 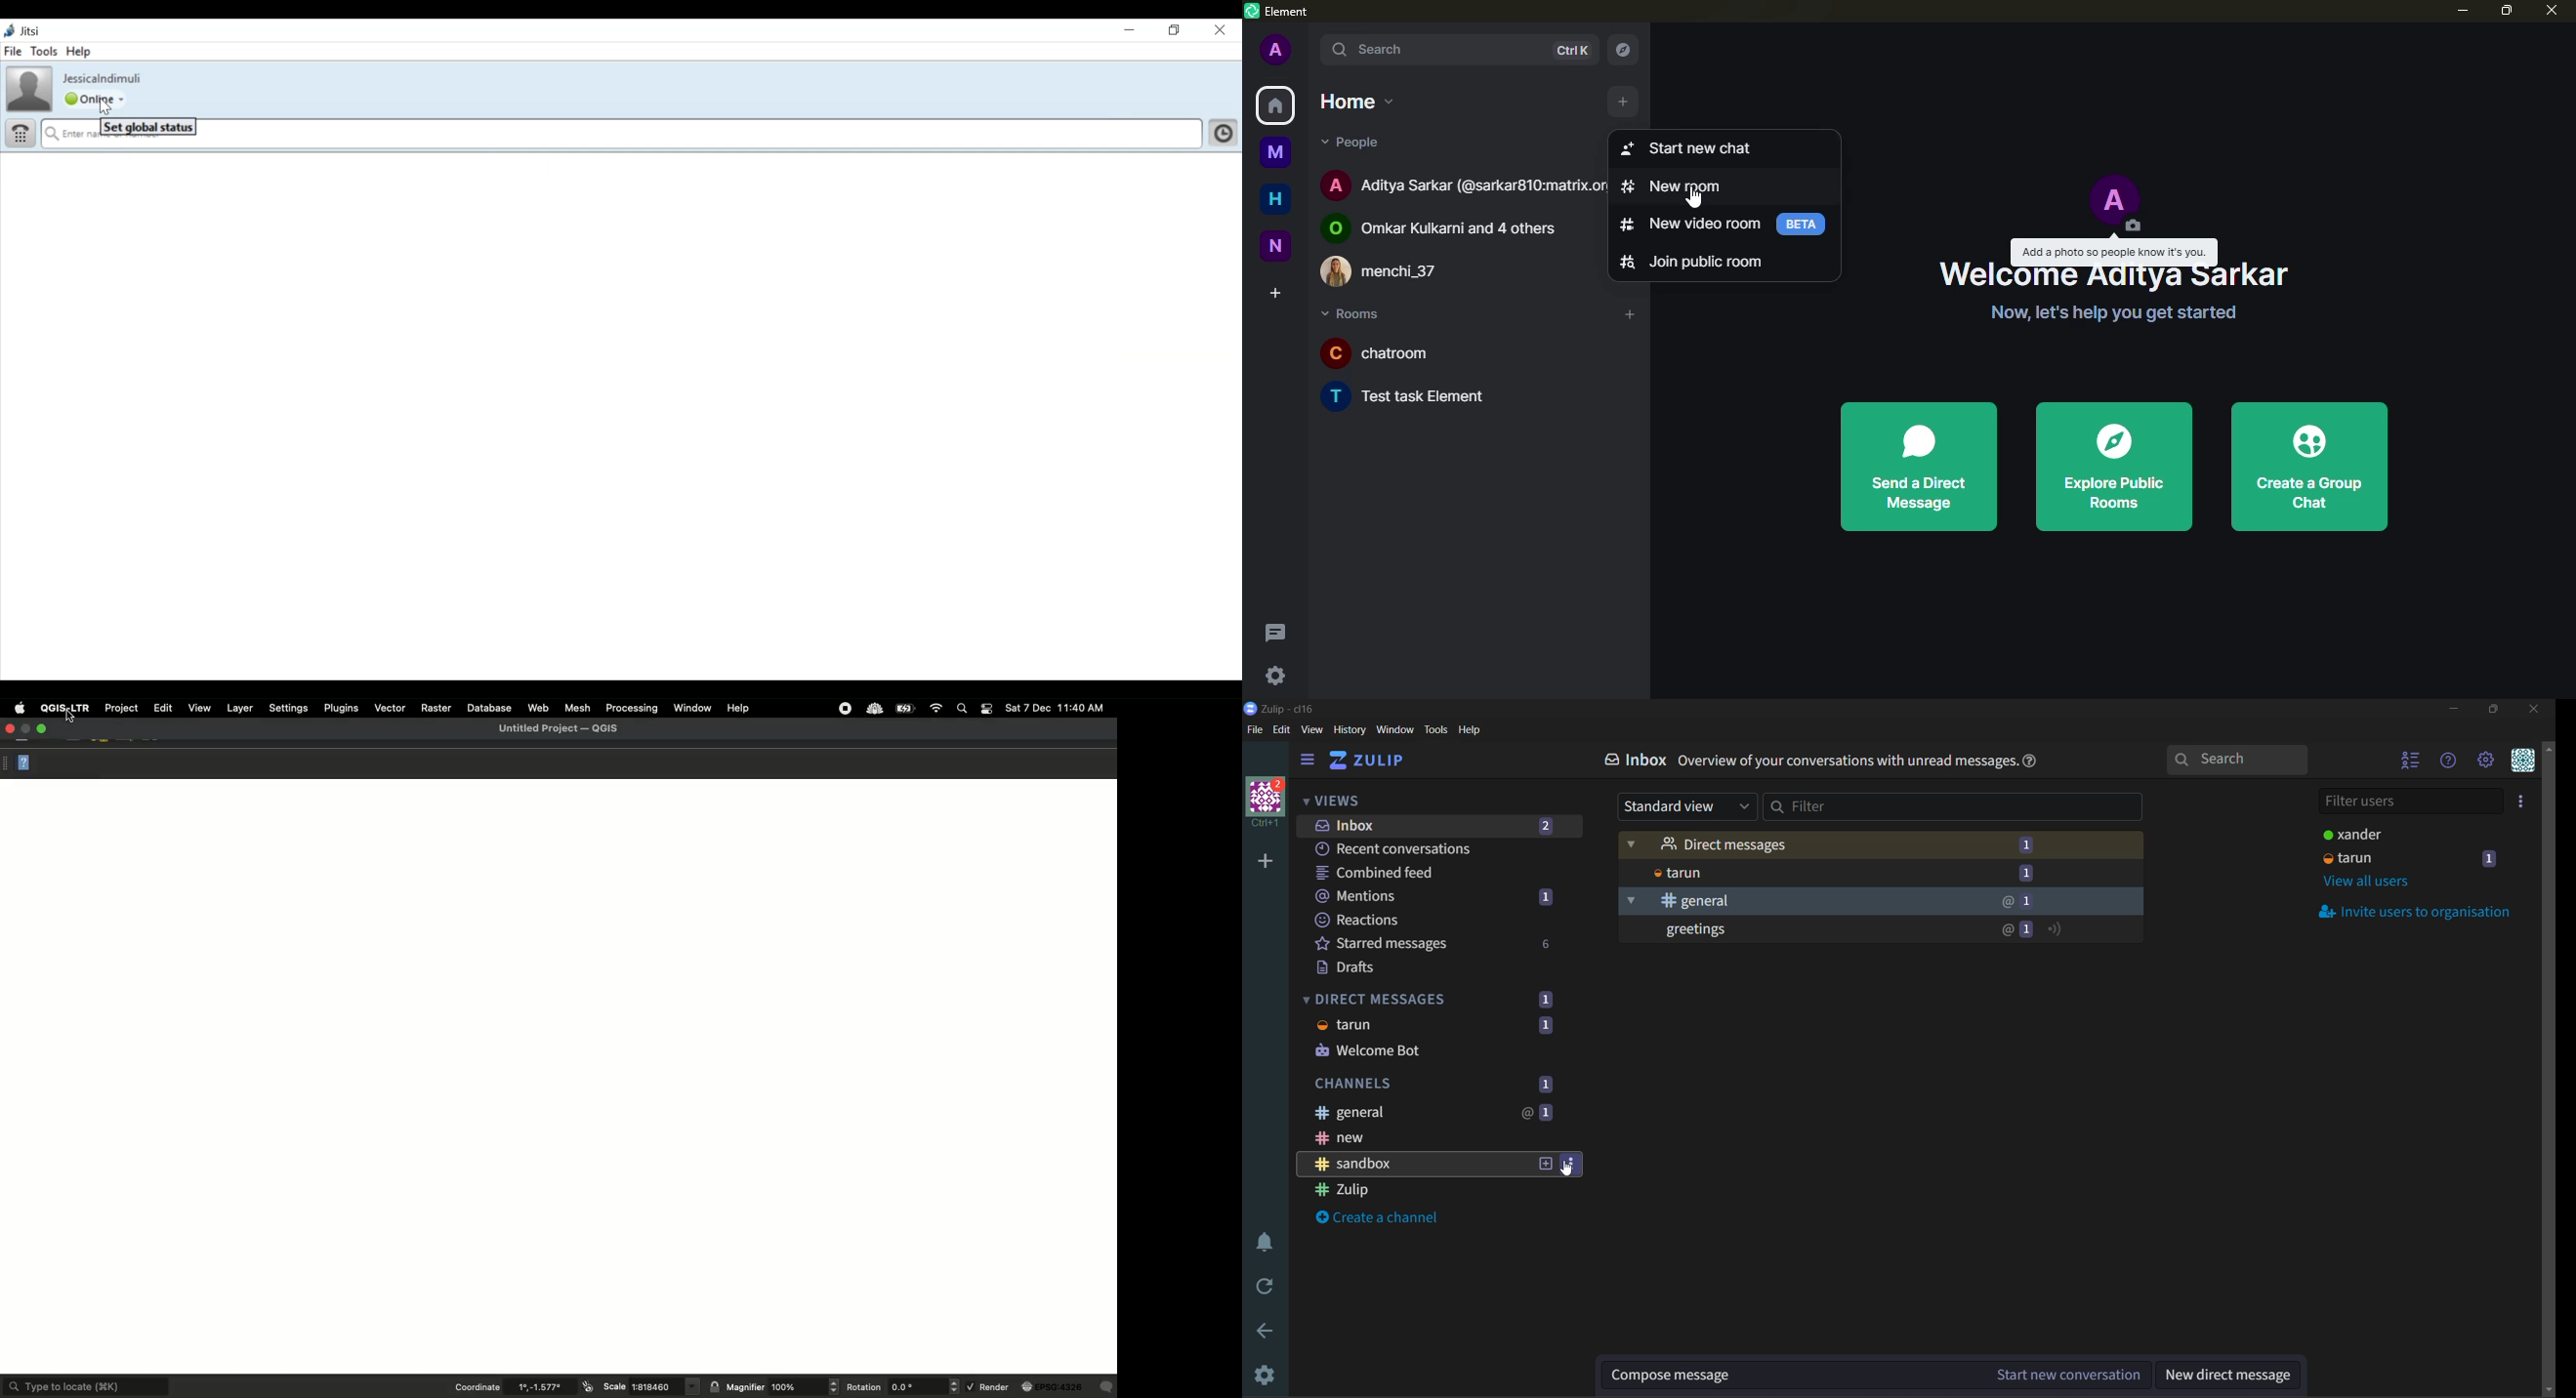 I want to click on cursor, so click(x=107, y=108).